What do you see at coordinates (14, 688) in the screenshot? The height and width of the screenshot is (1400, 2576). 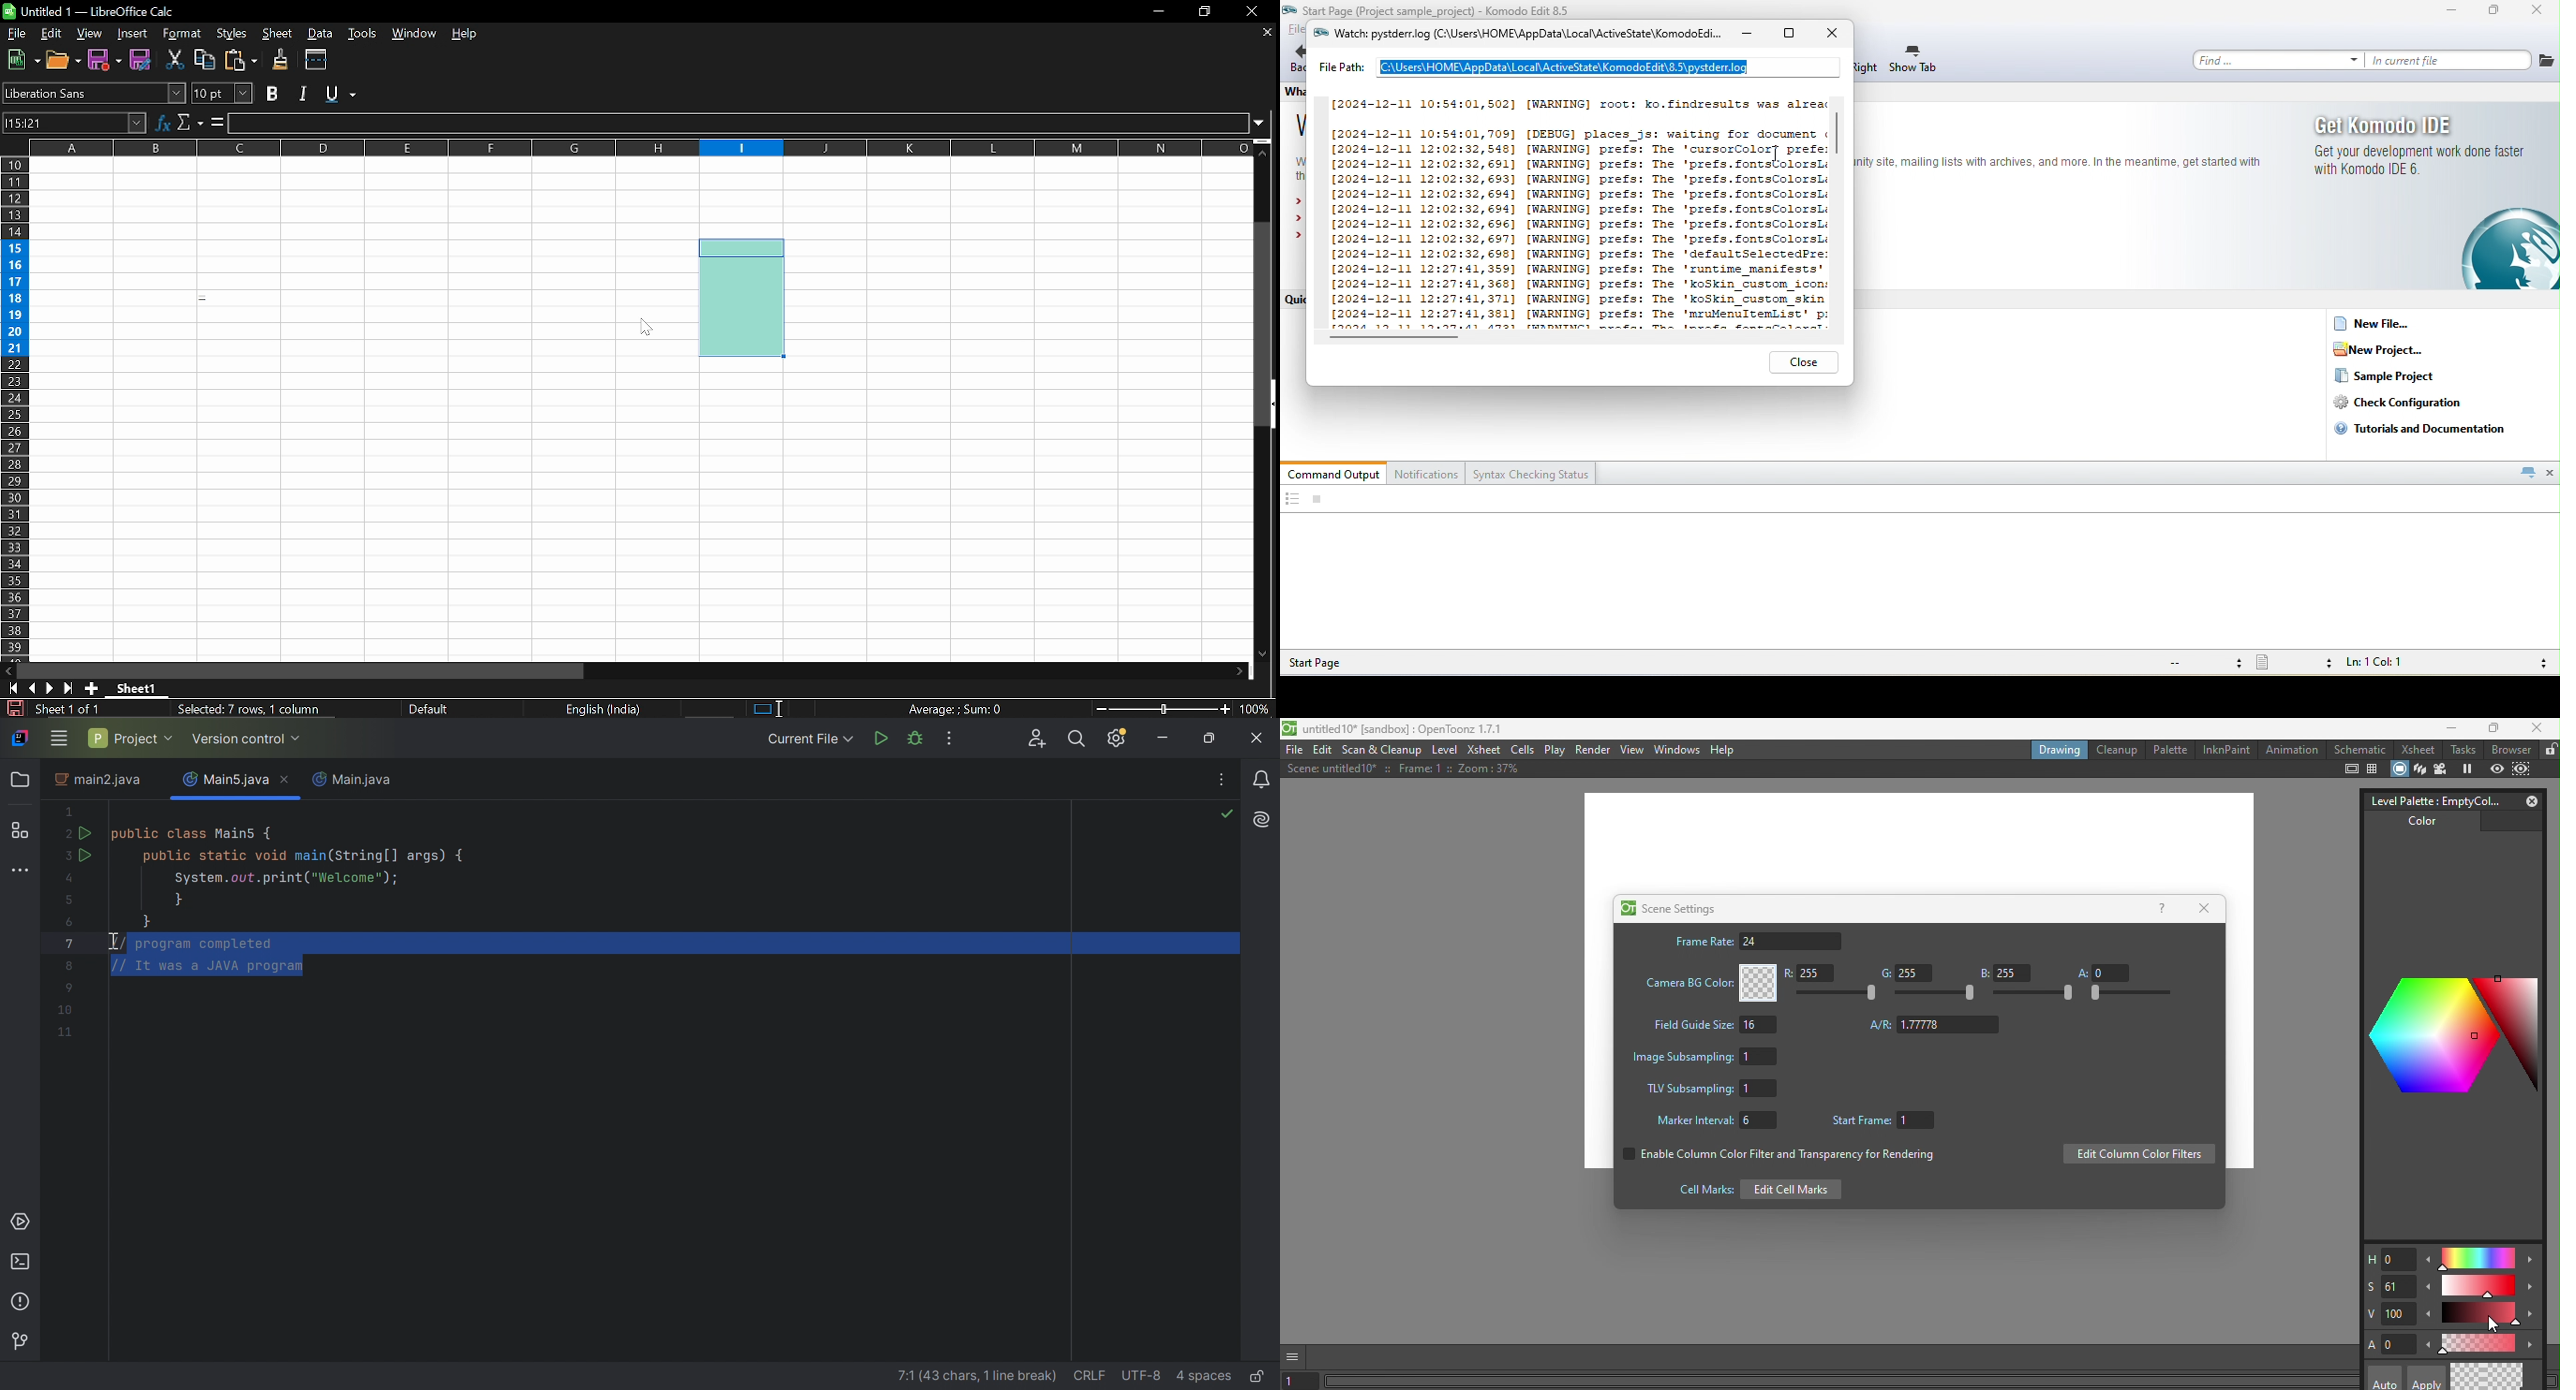 I see `Got to first sheet` at bounding box center [14, 688].